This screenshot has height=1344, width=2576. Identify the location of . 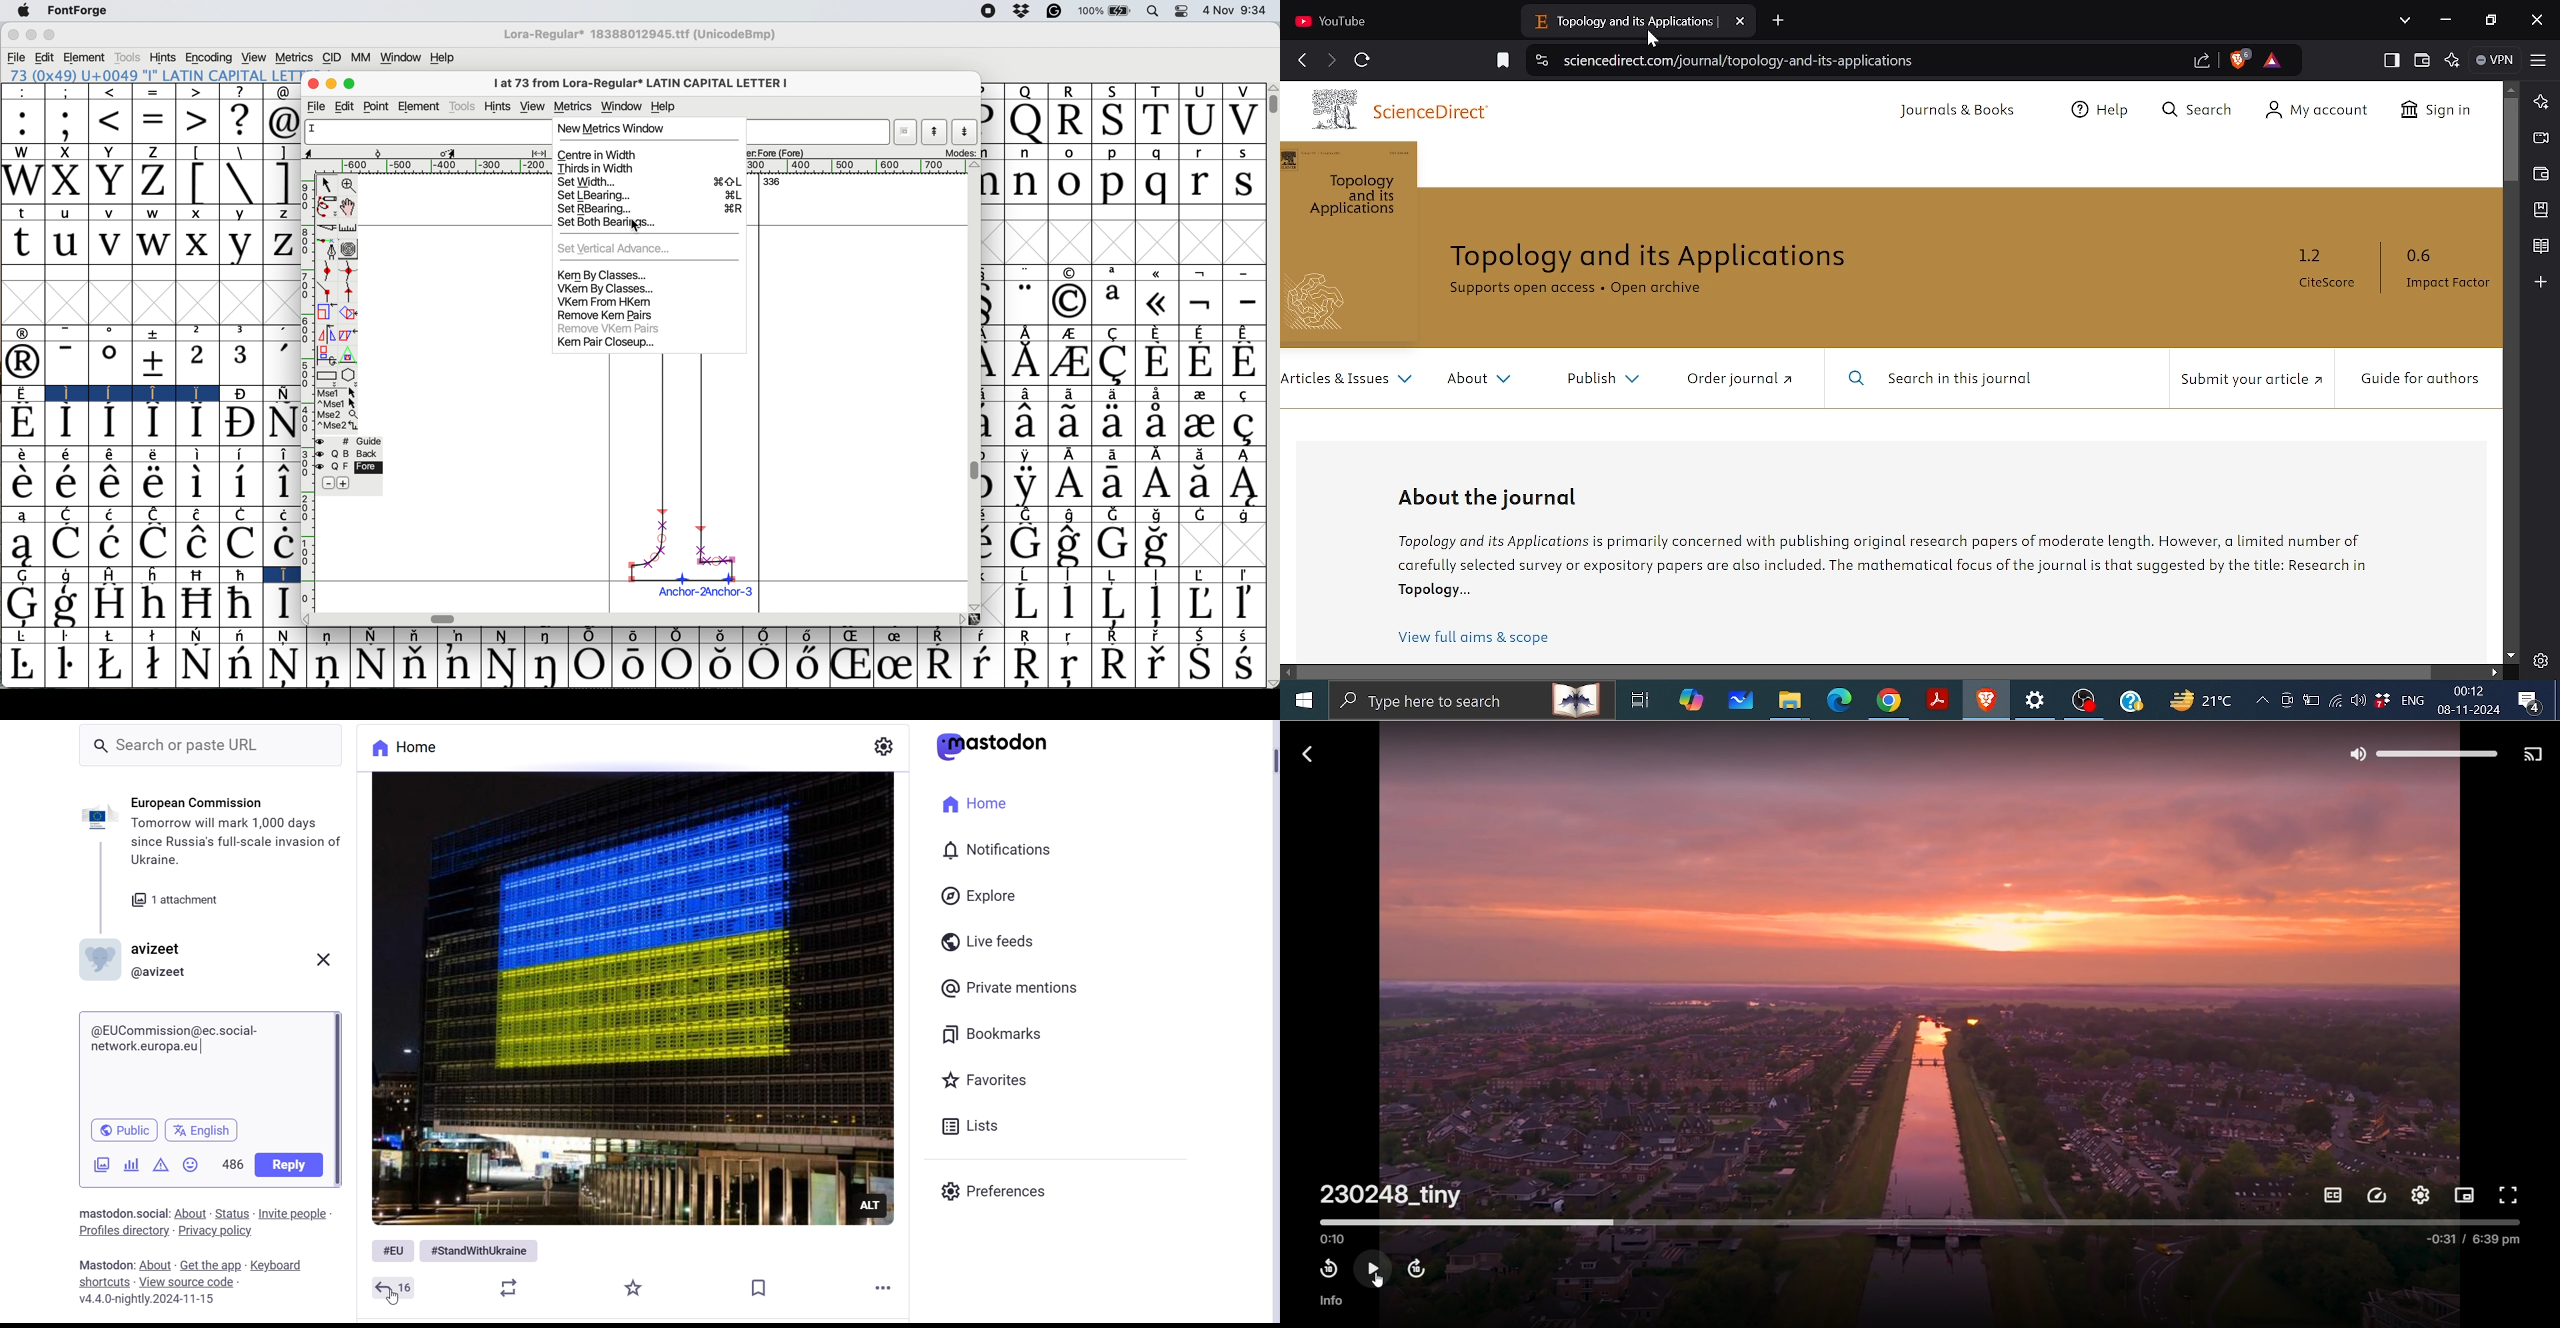
(1272, 684).